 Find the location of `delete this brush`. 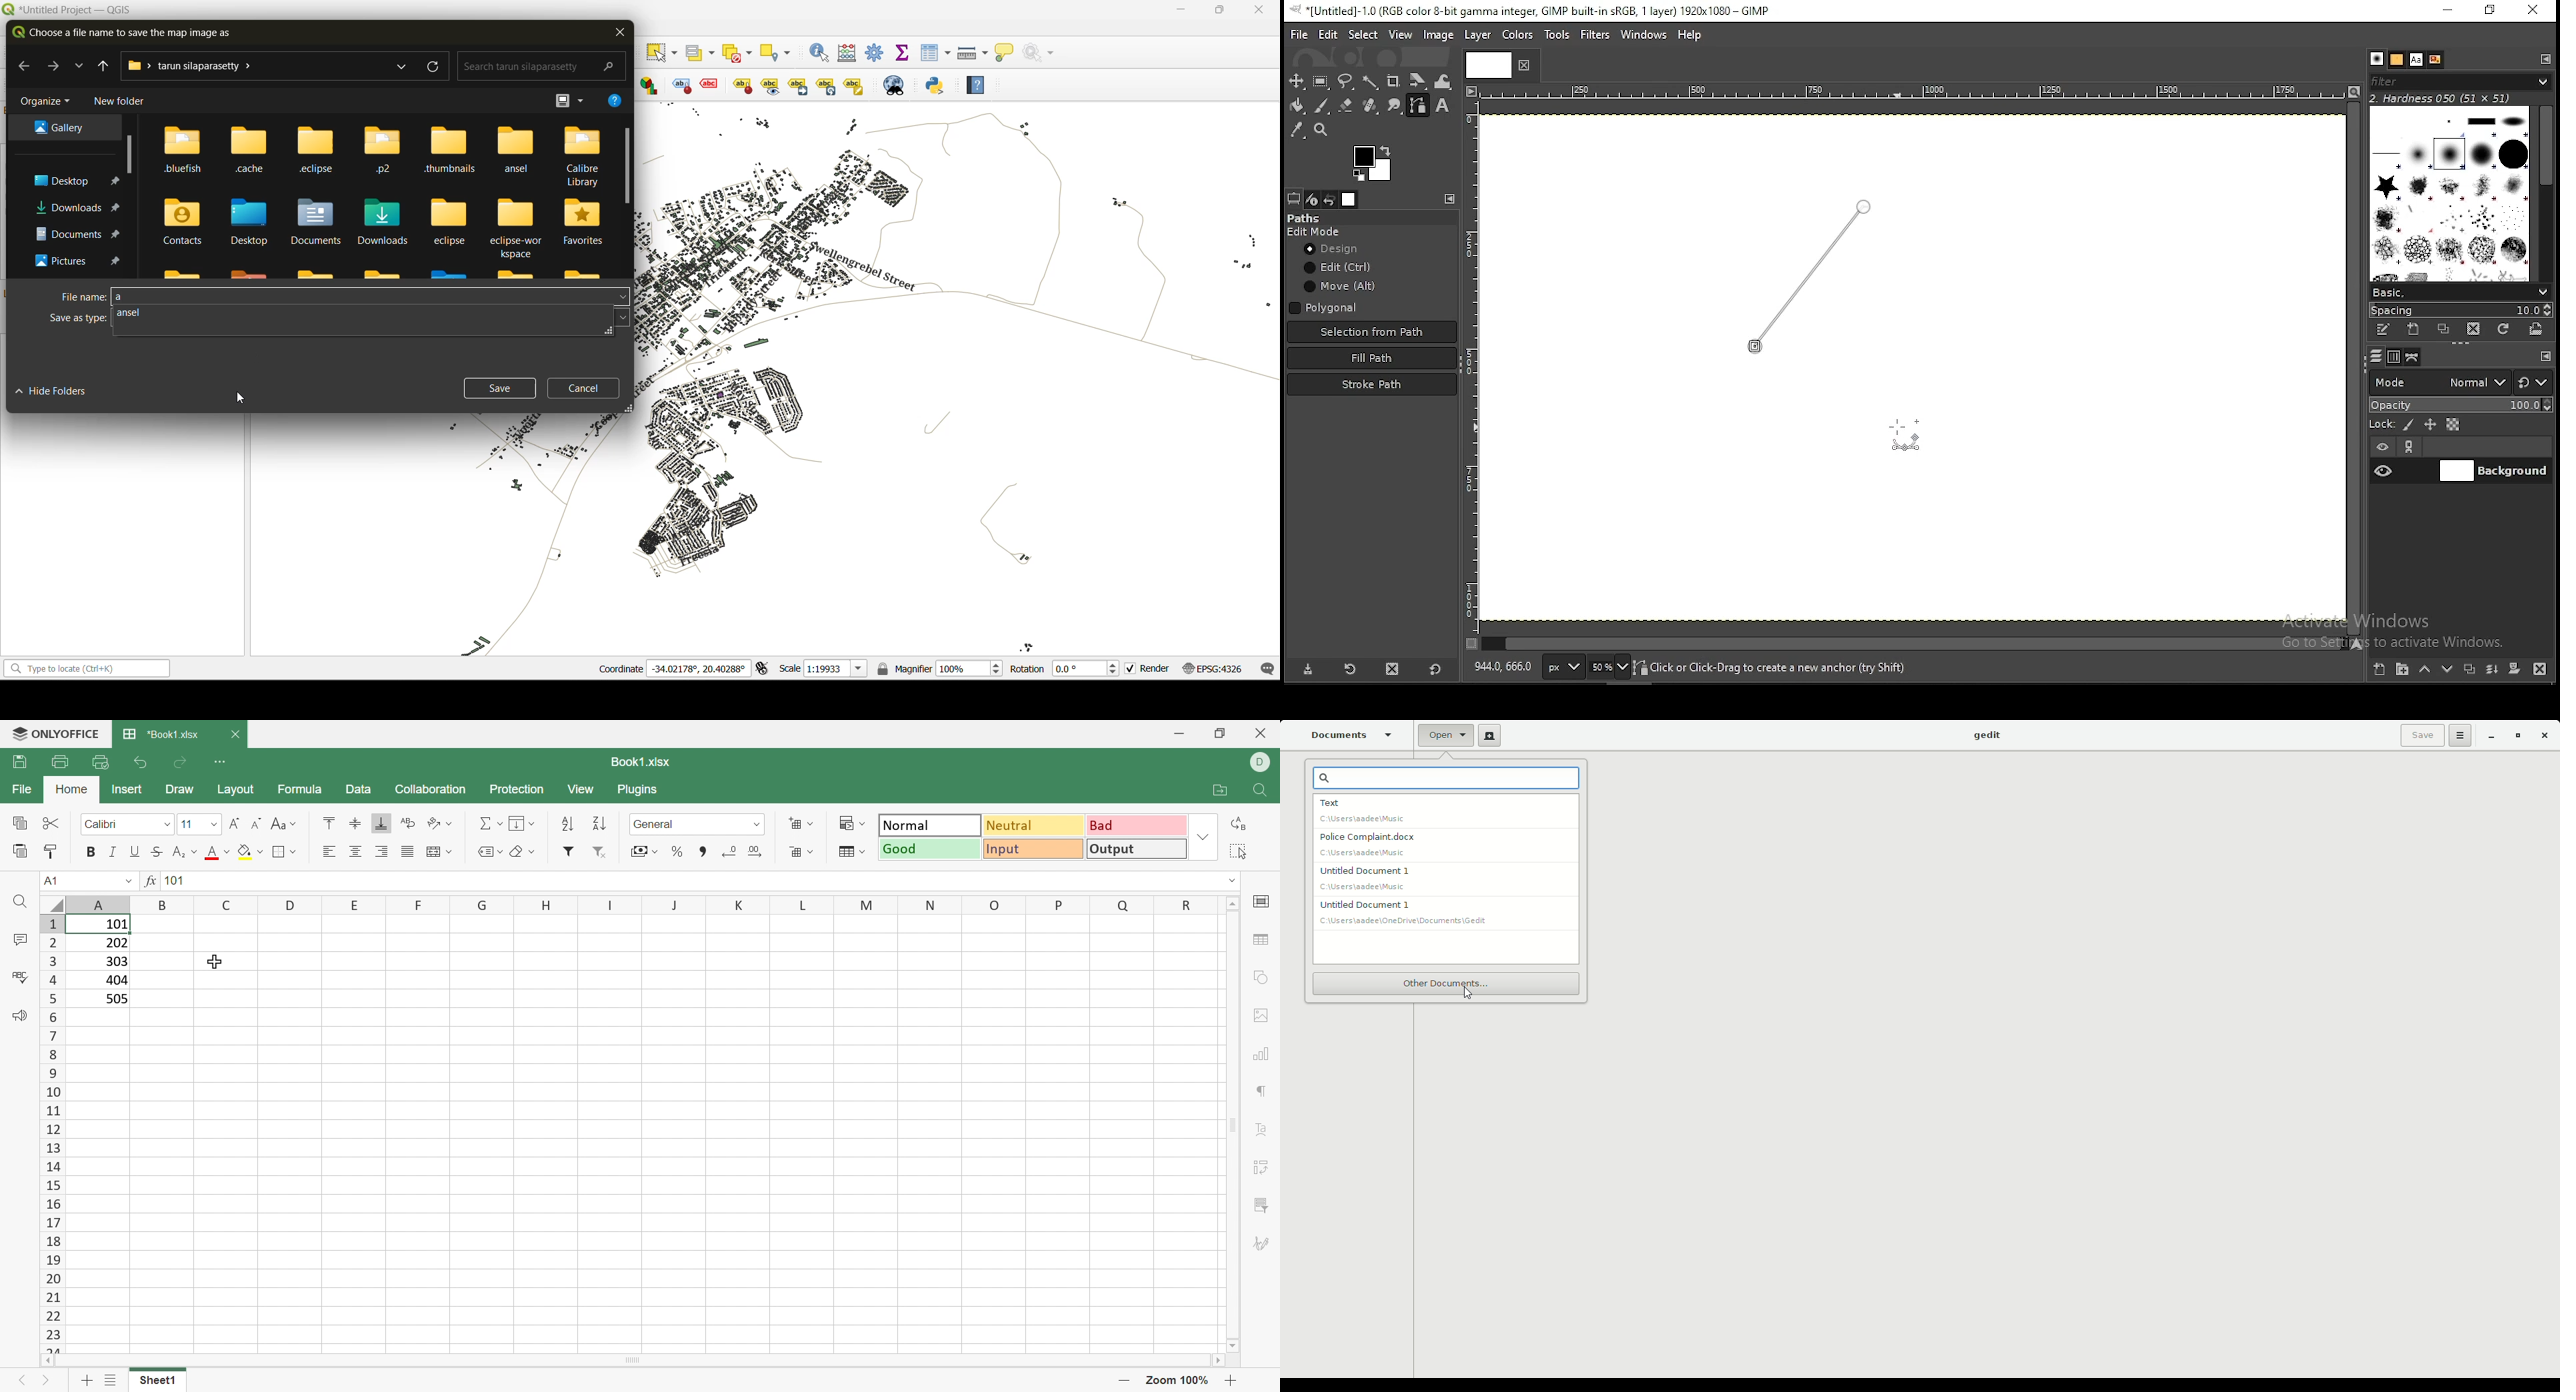

delete this brush is located at coordinates (2474, 329).